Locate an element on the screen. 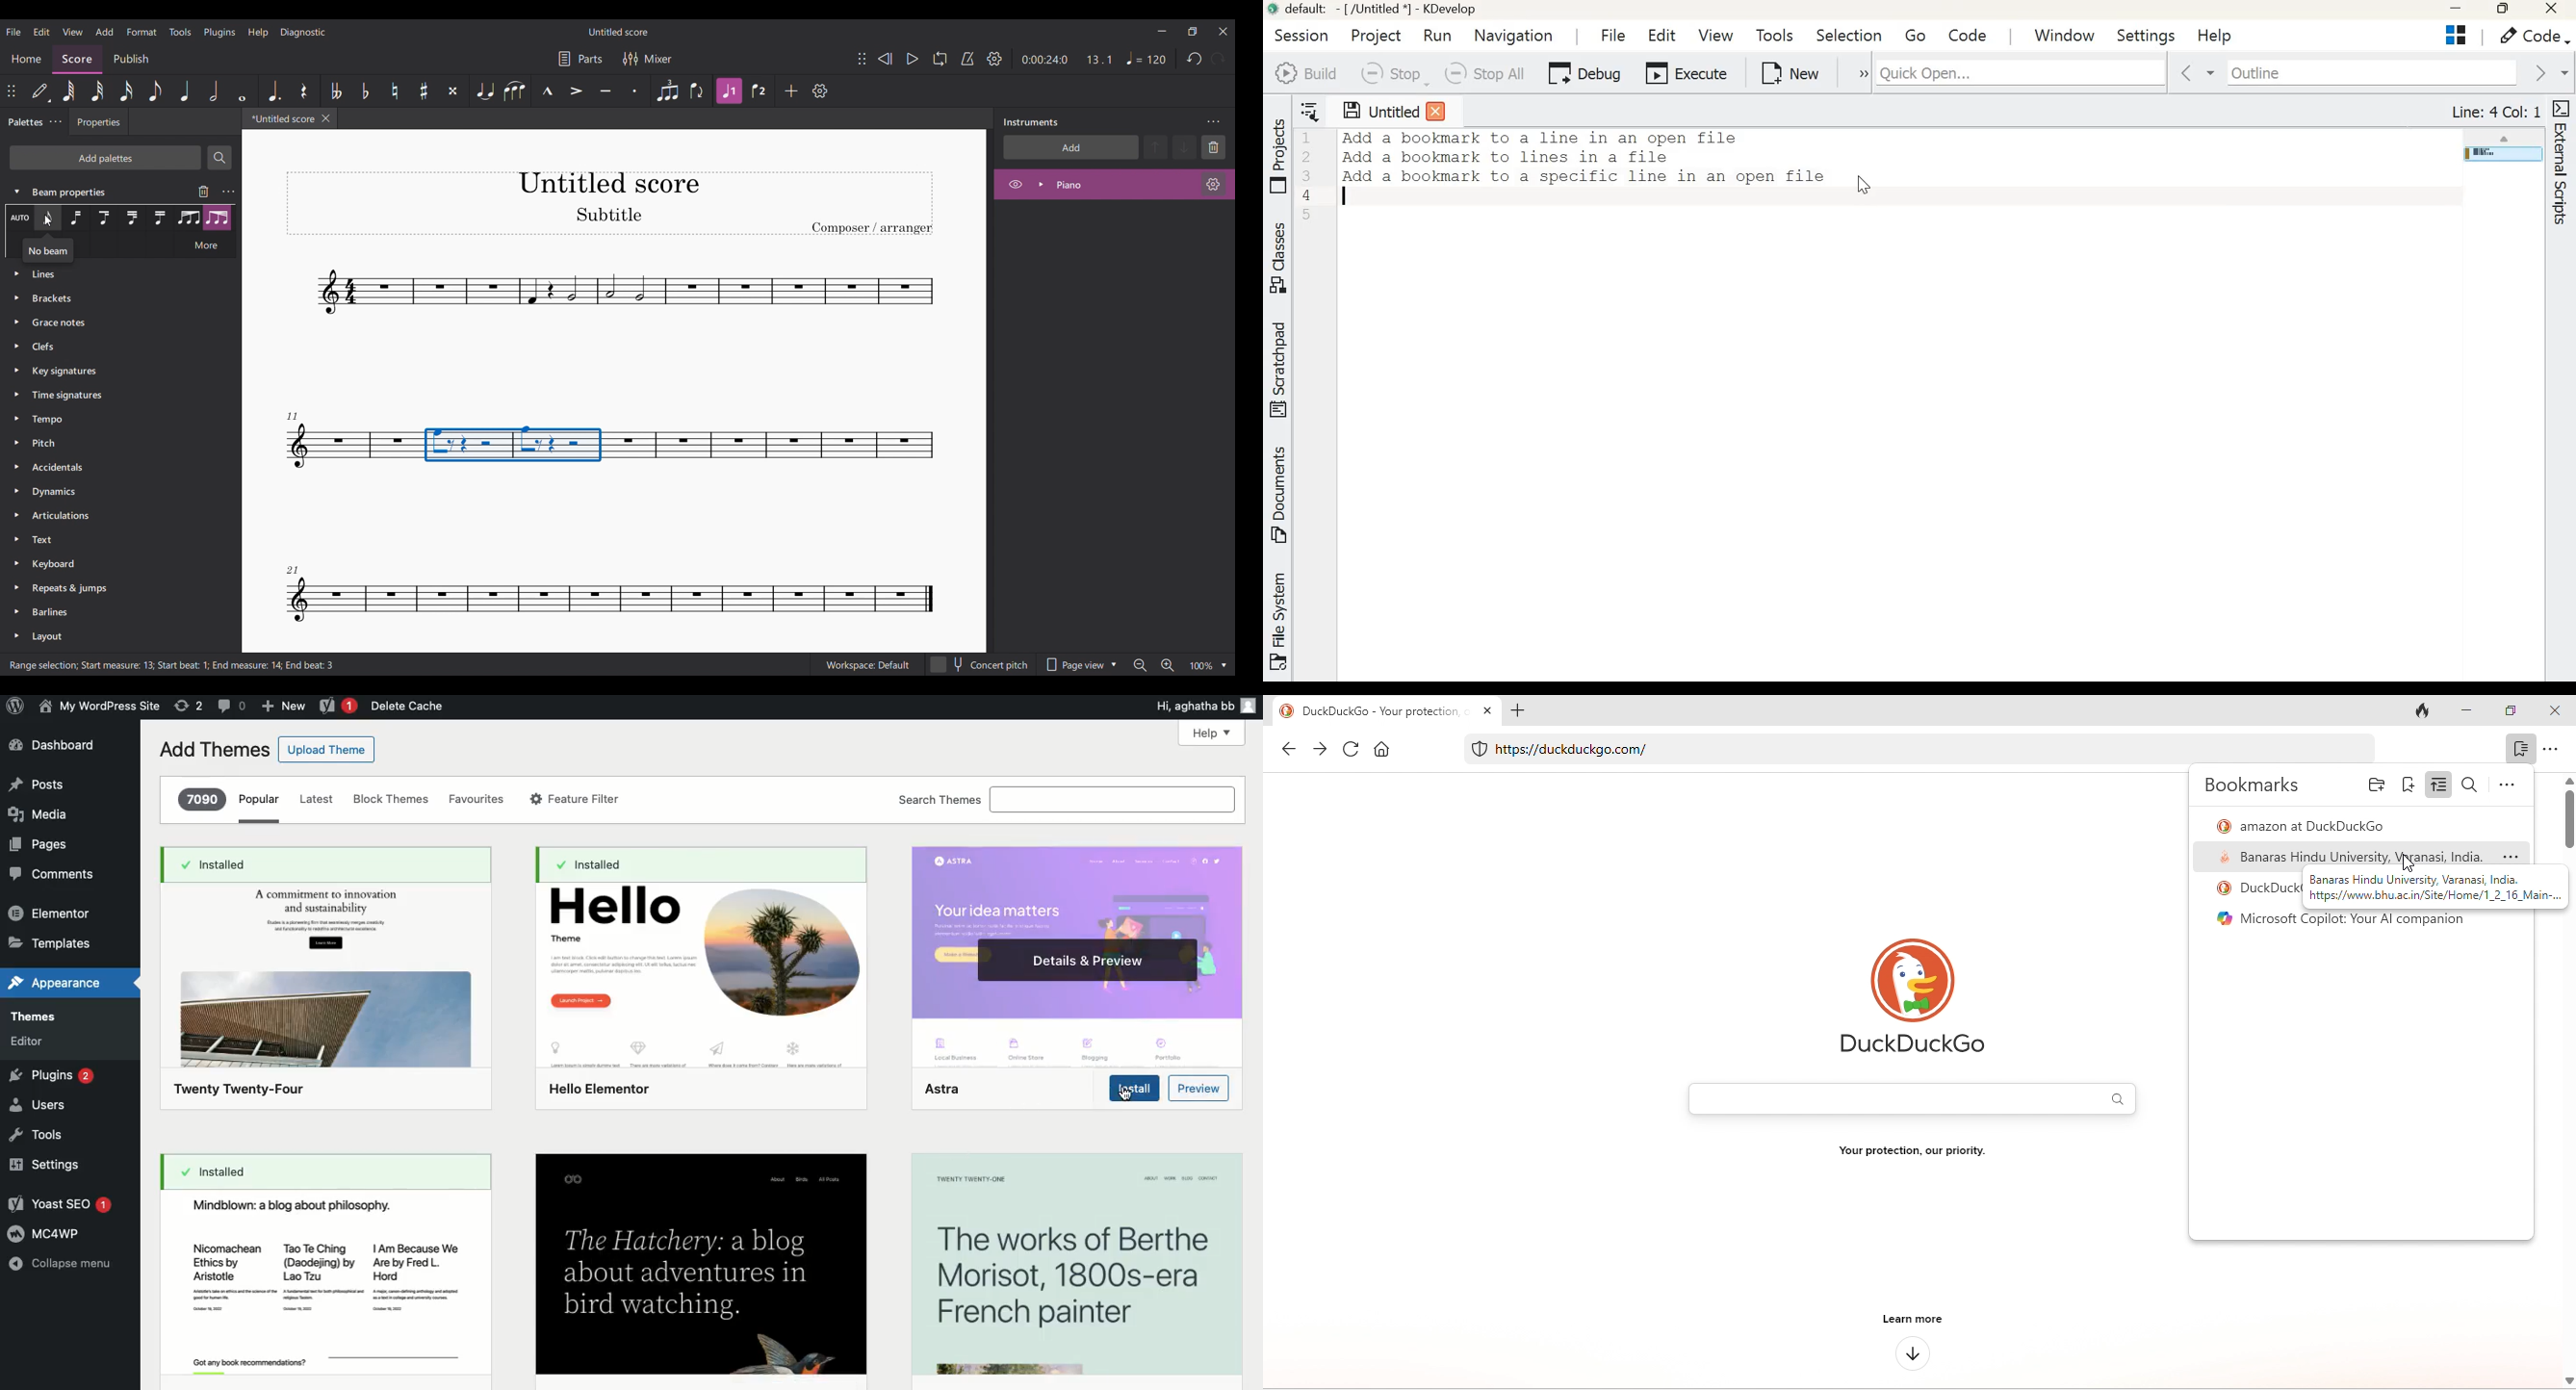 Image resolution: width=2576 pixels, height=1400 pixels. option is located at coordinates (2504, 785).